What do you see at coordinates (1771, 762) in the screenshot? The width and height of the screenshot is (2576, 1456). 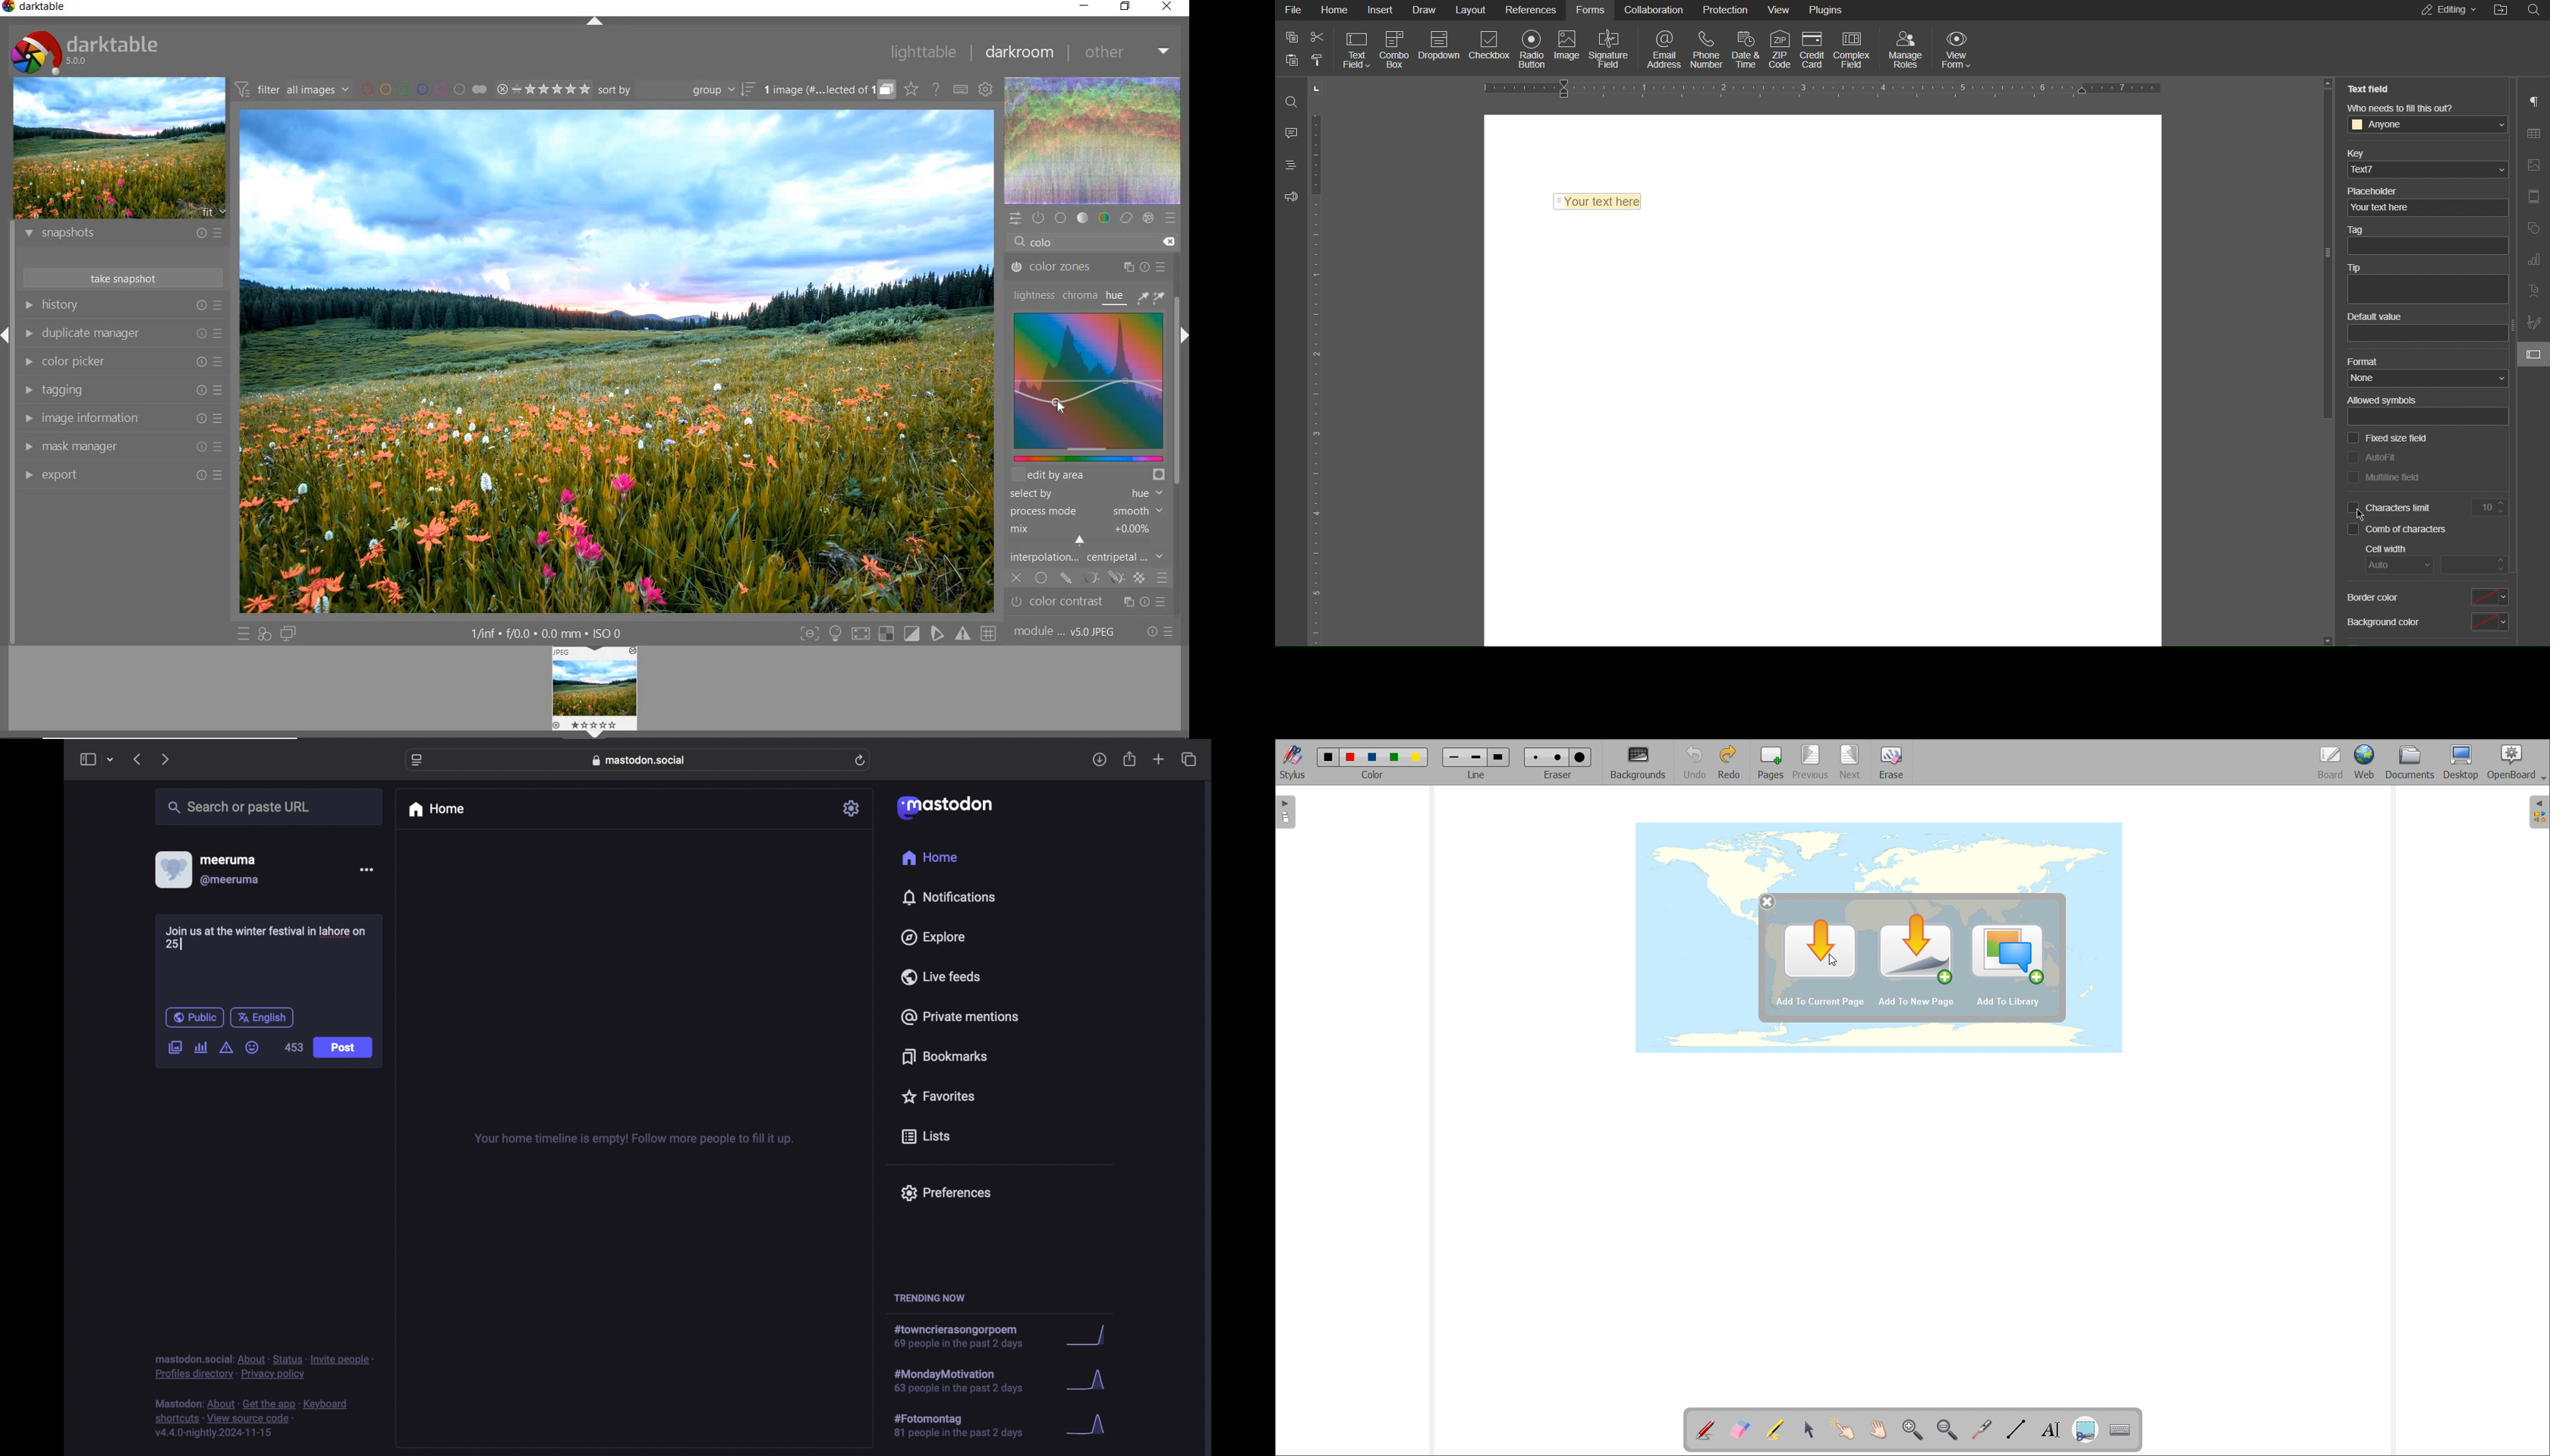 I see `add pages` at bounding box center [1771, 762].